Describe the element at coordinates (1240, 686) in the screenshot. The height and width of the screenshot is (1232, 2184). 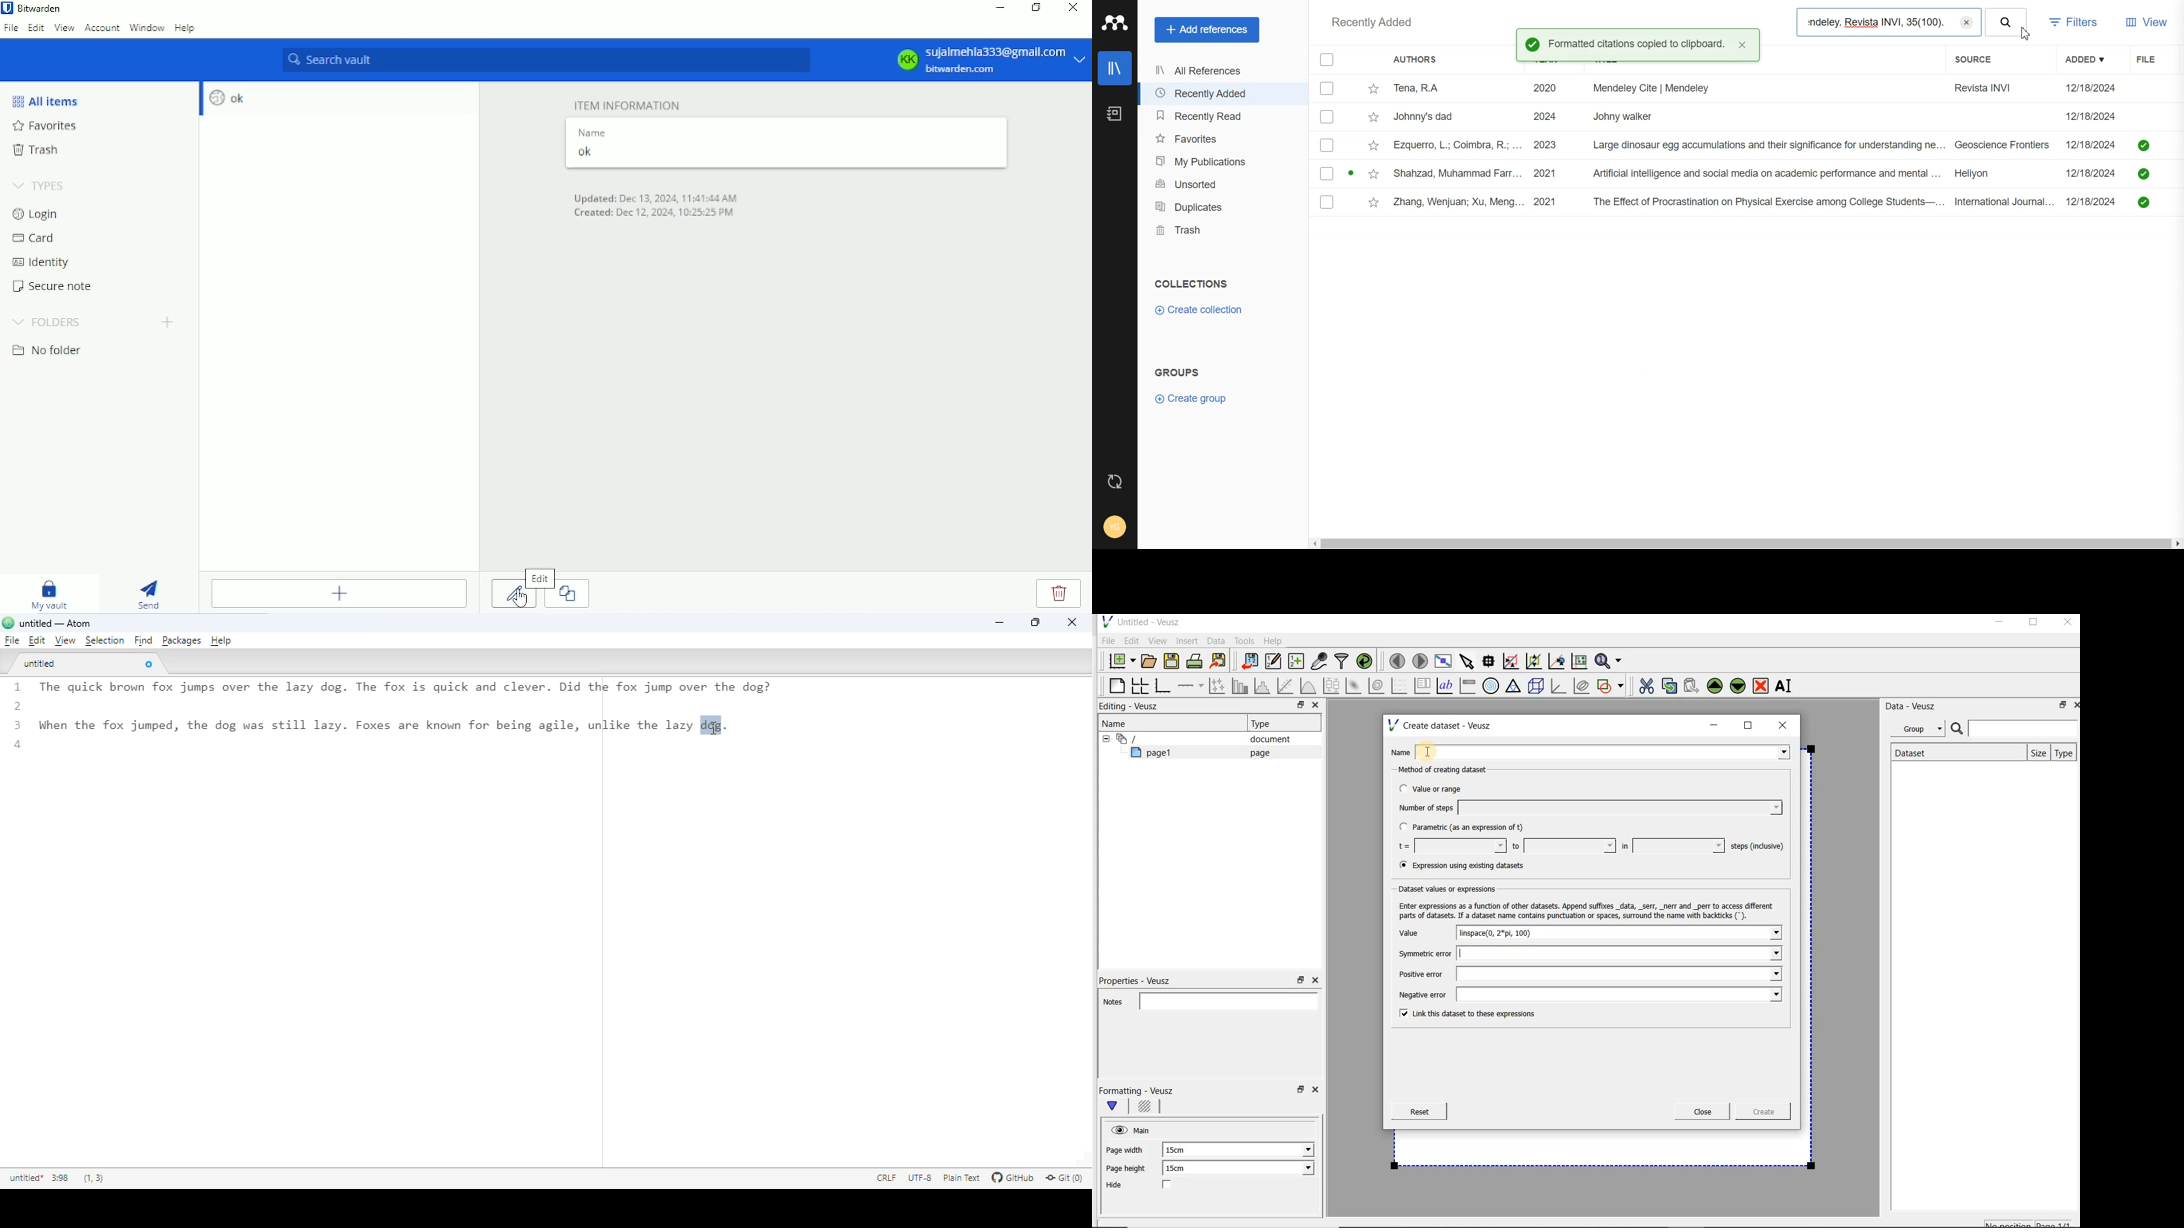
I see `plot bar charts` at that location.